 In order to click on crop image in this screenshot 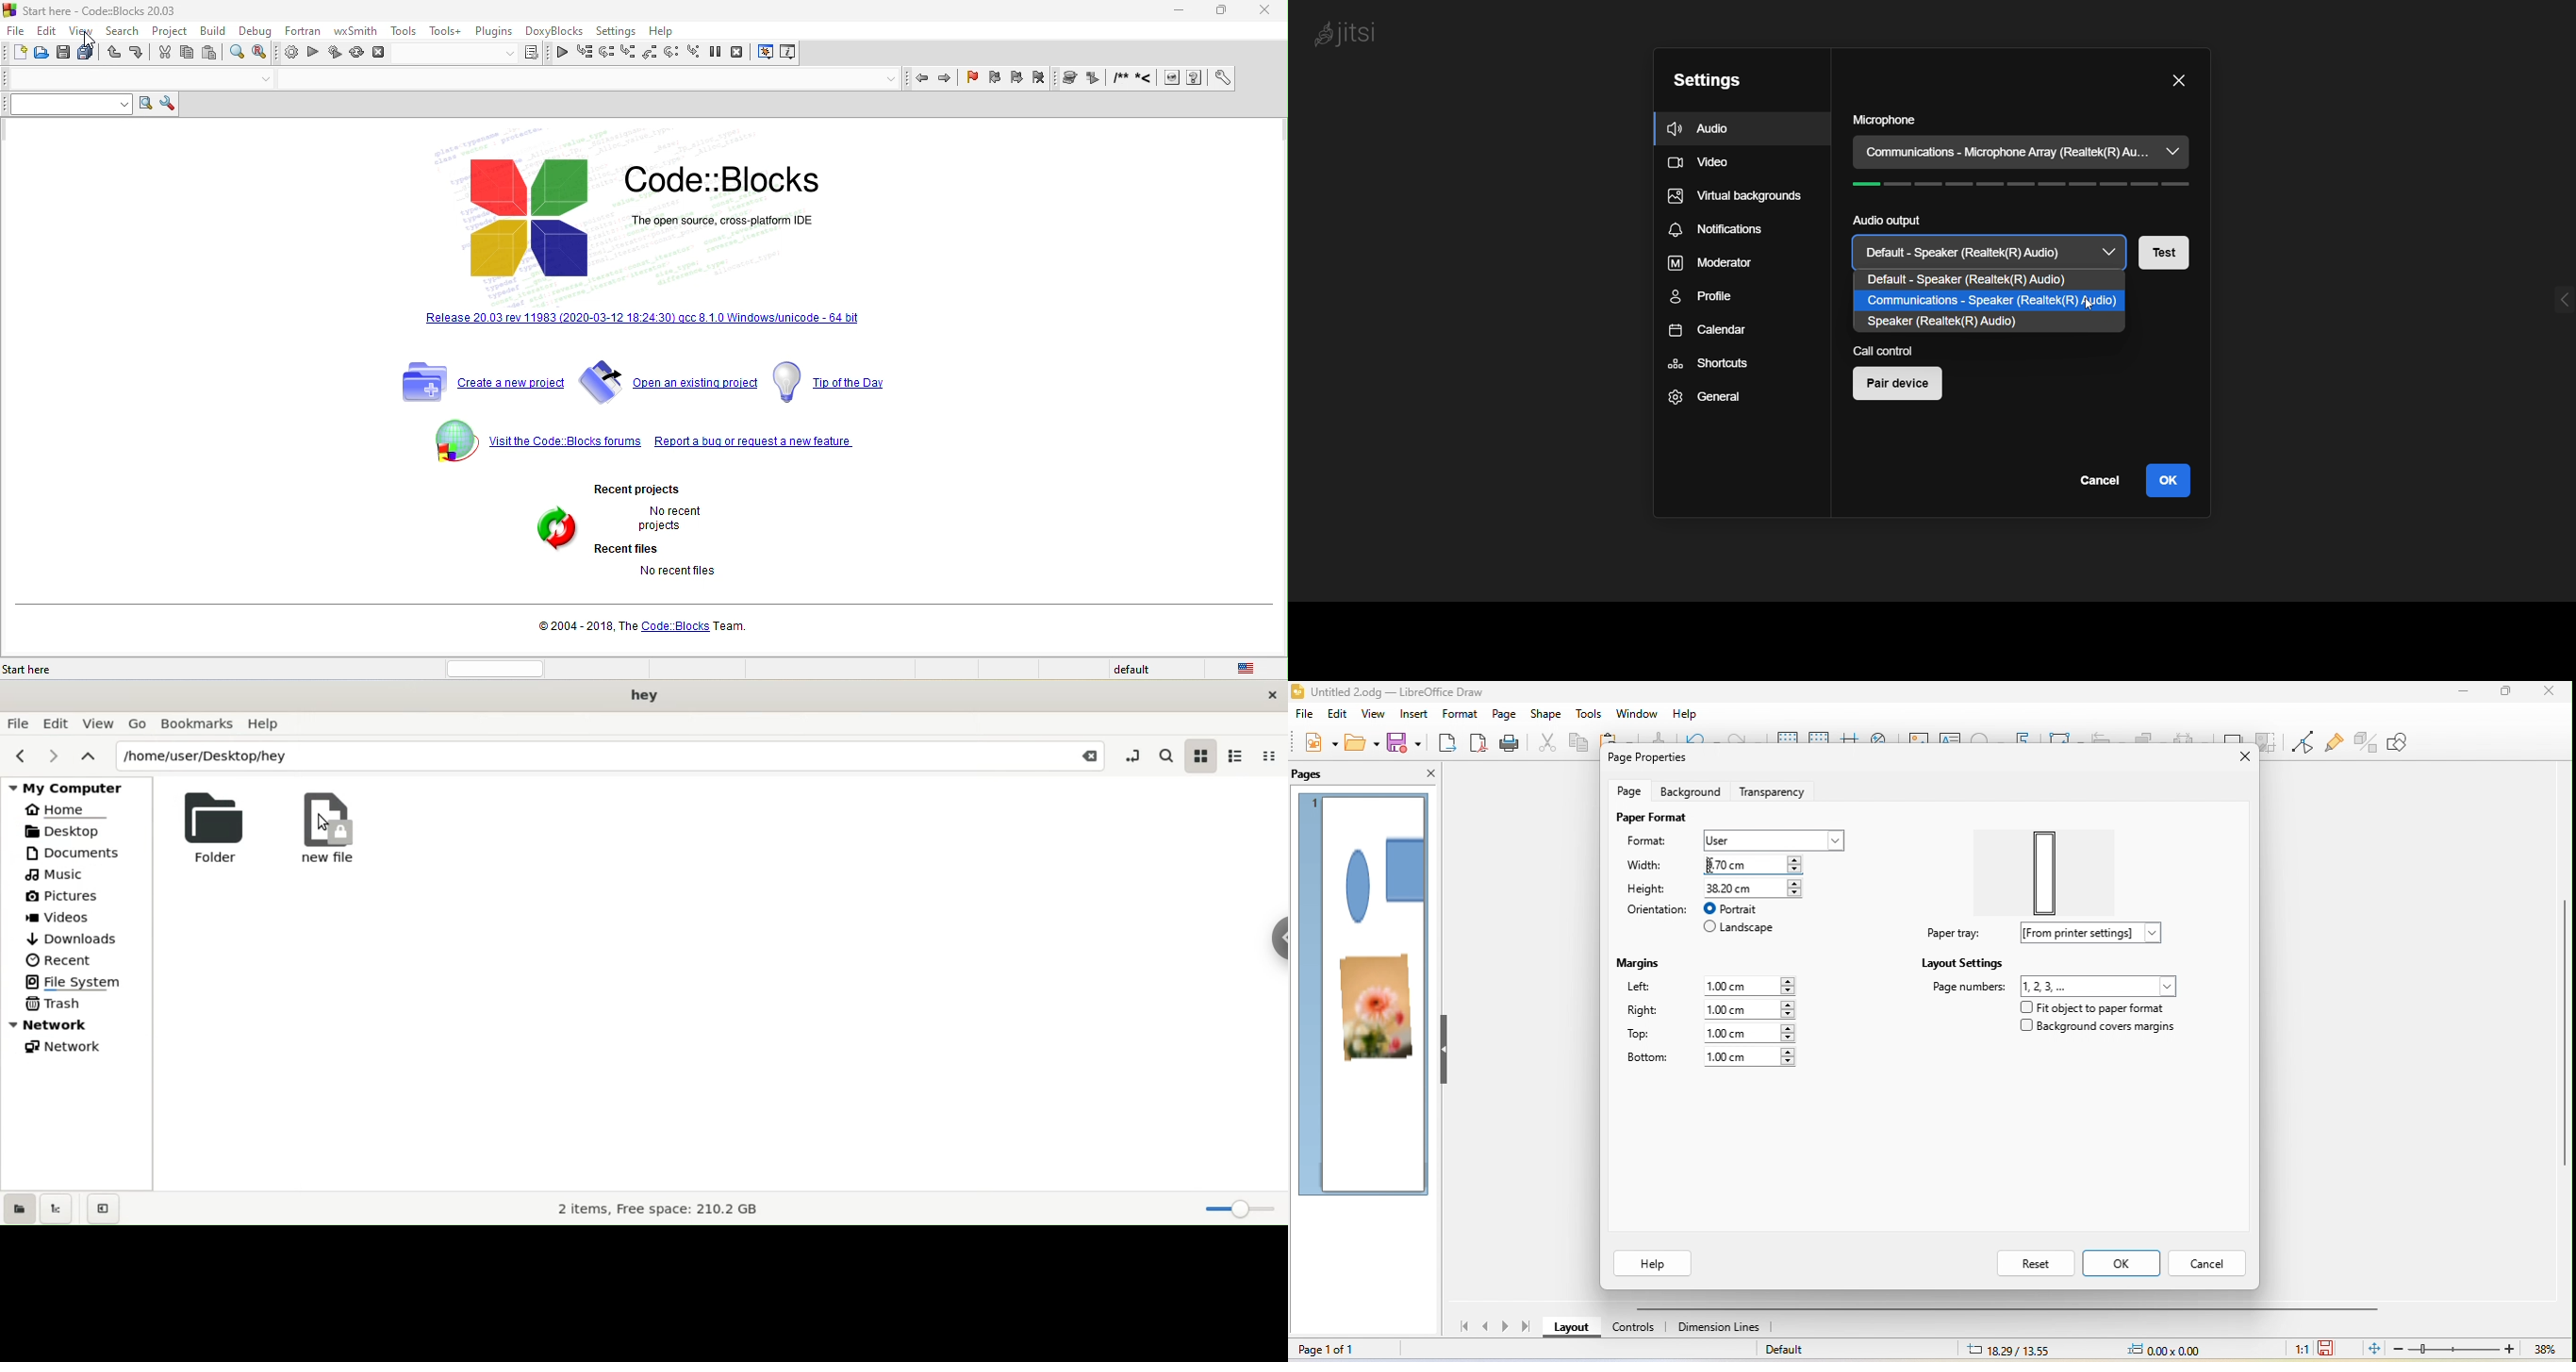, I will do `click(2268, 732)`.